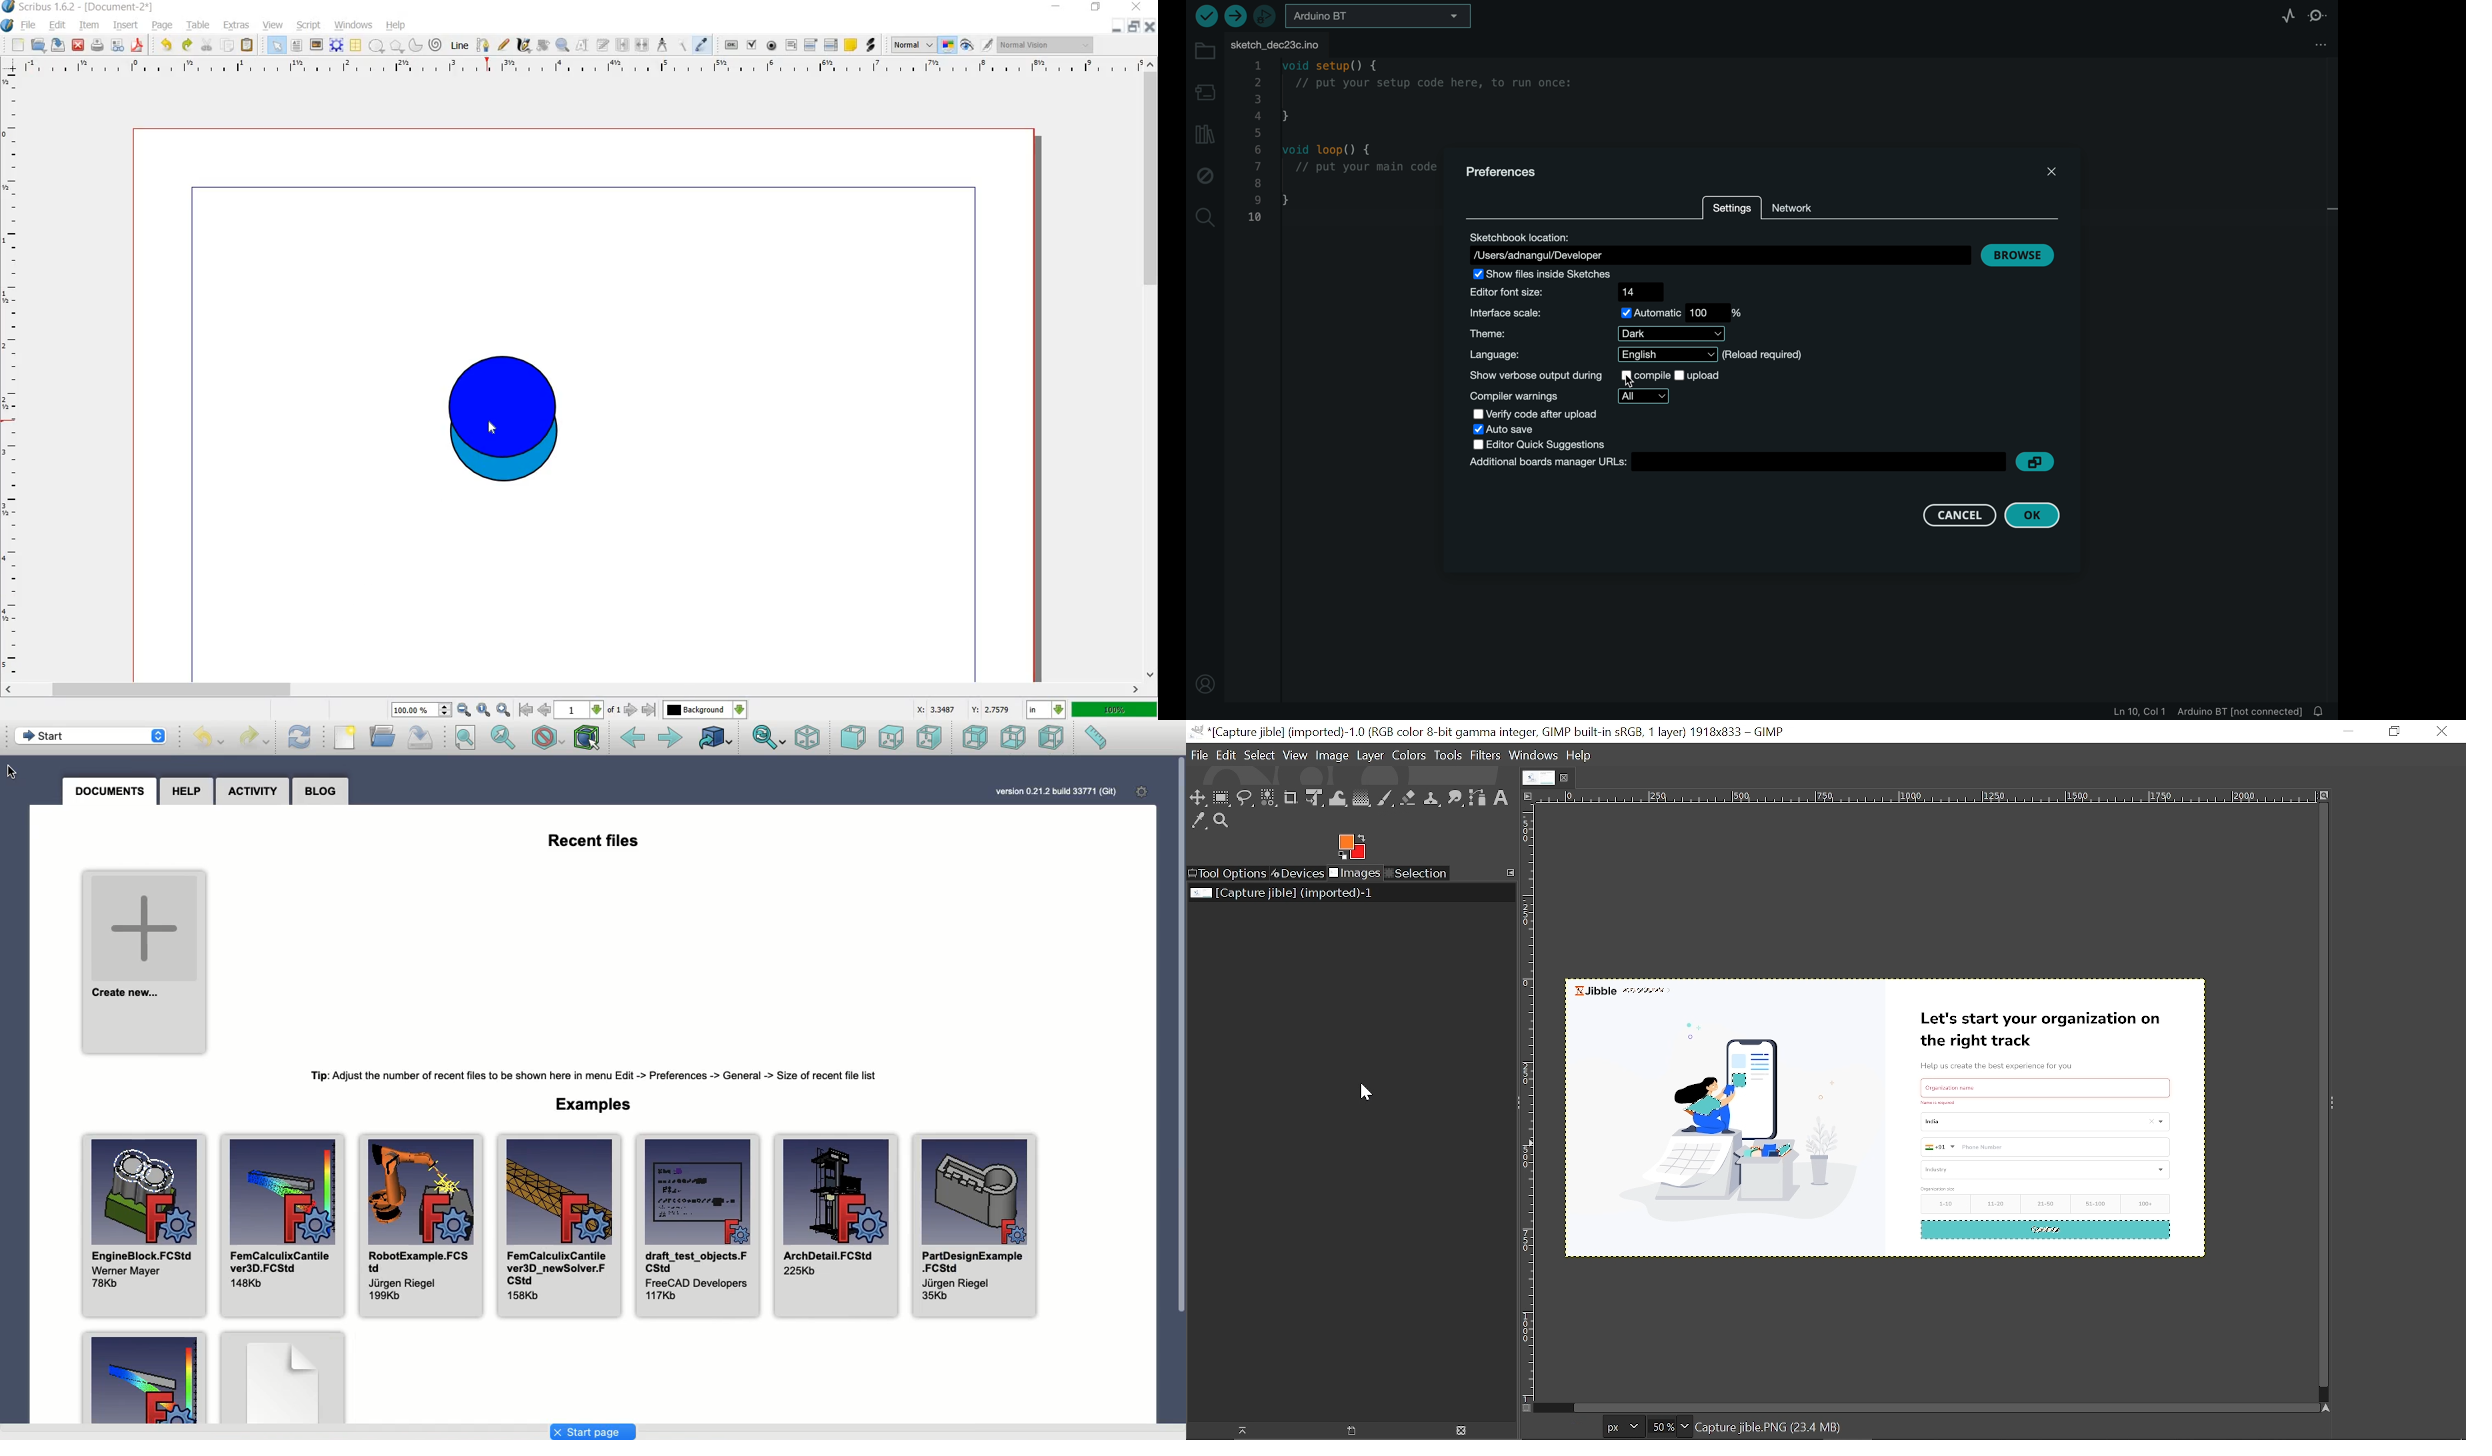 This screenshot has width=2492, height=1456. Describe the element at coordinates (346, 737) in the screenshot. I see `New` at that location.